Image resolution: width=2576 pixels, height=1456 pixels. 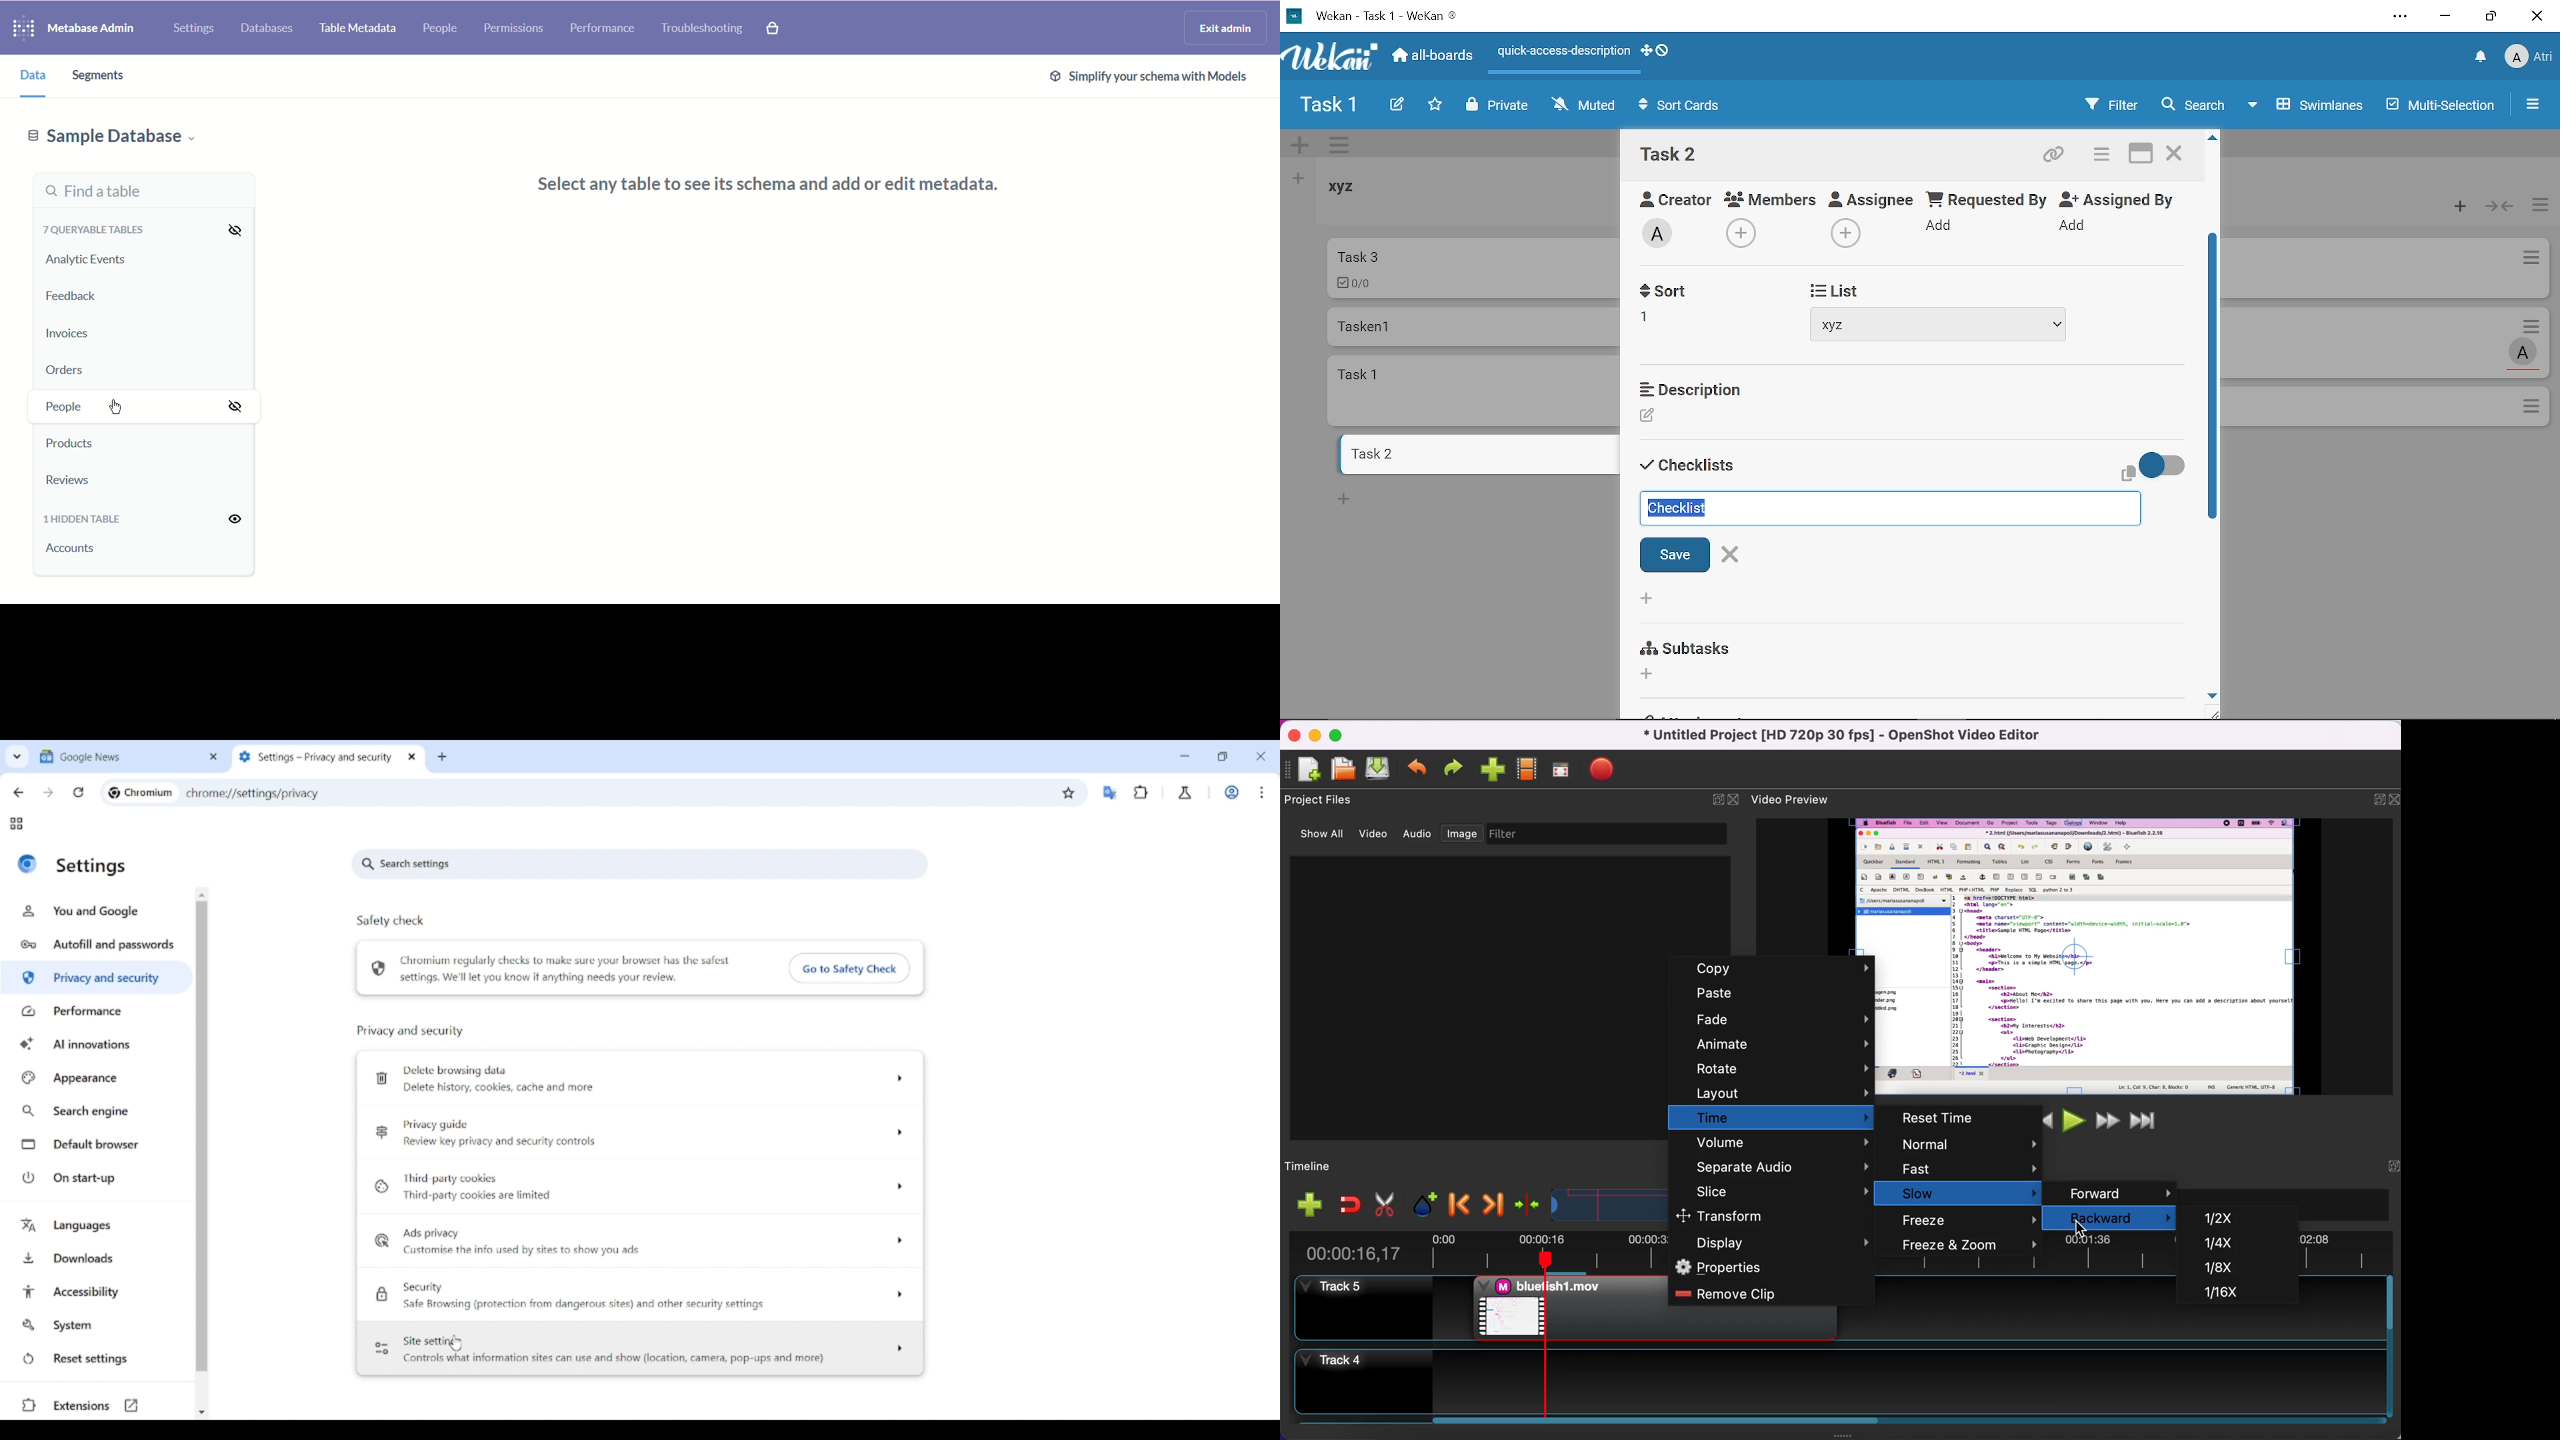 What do you see at coordinates (1141, 792) in the screenshot?
I see `Browser extensions` at bounding box center [1141, 792].